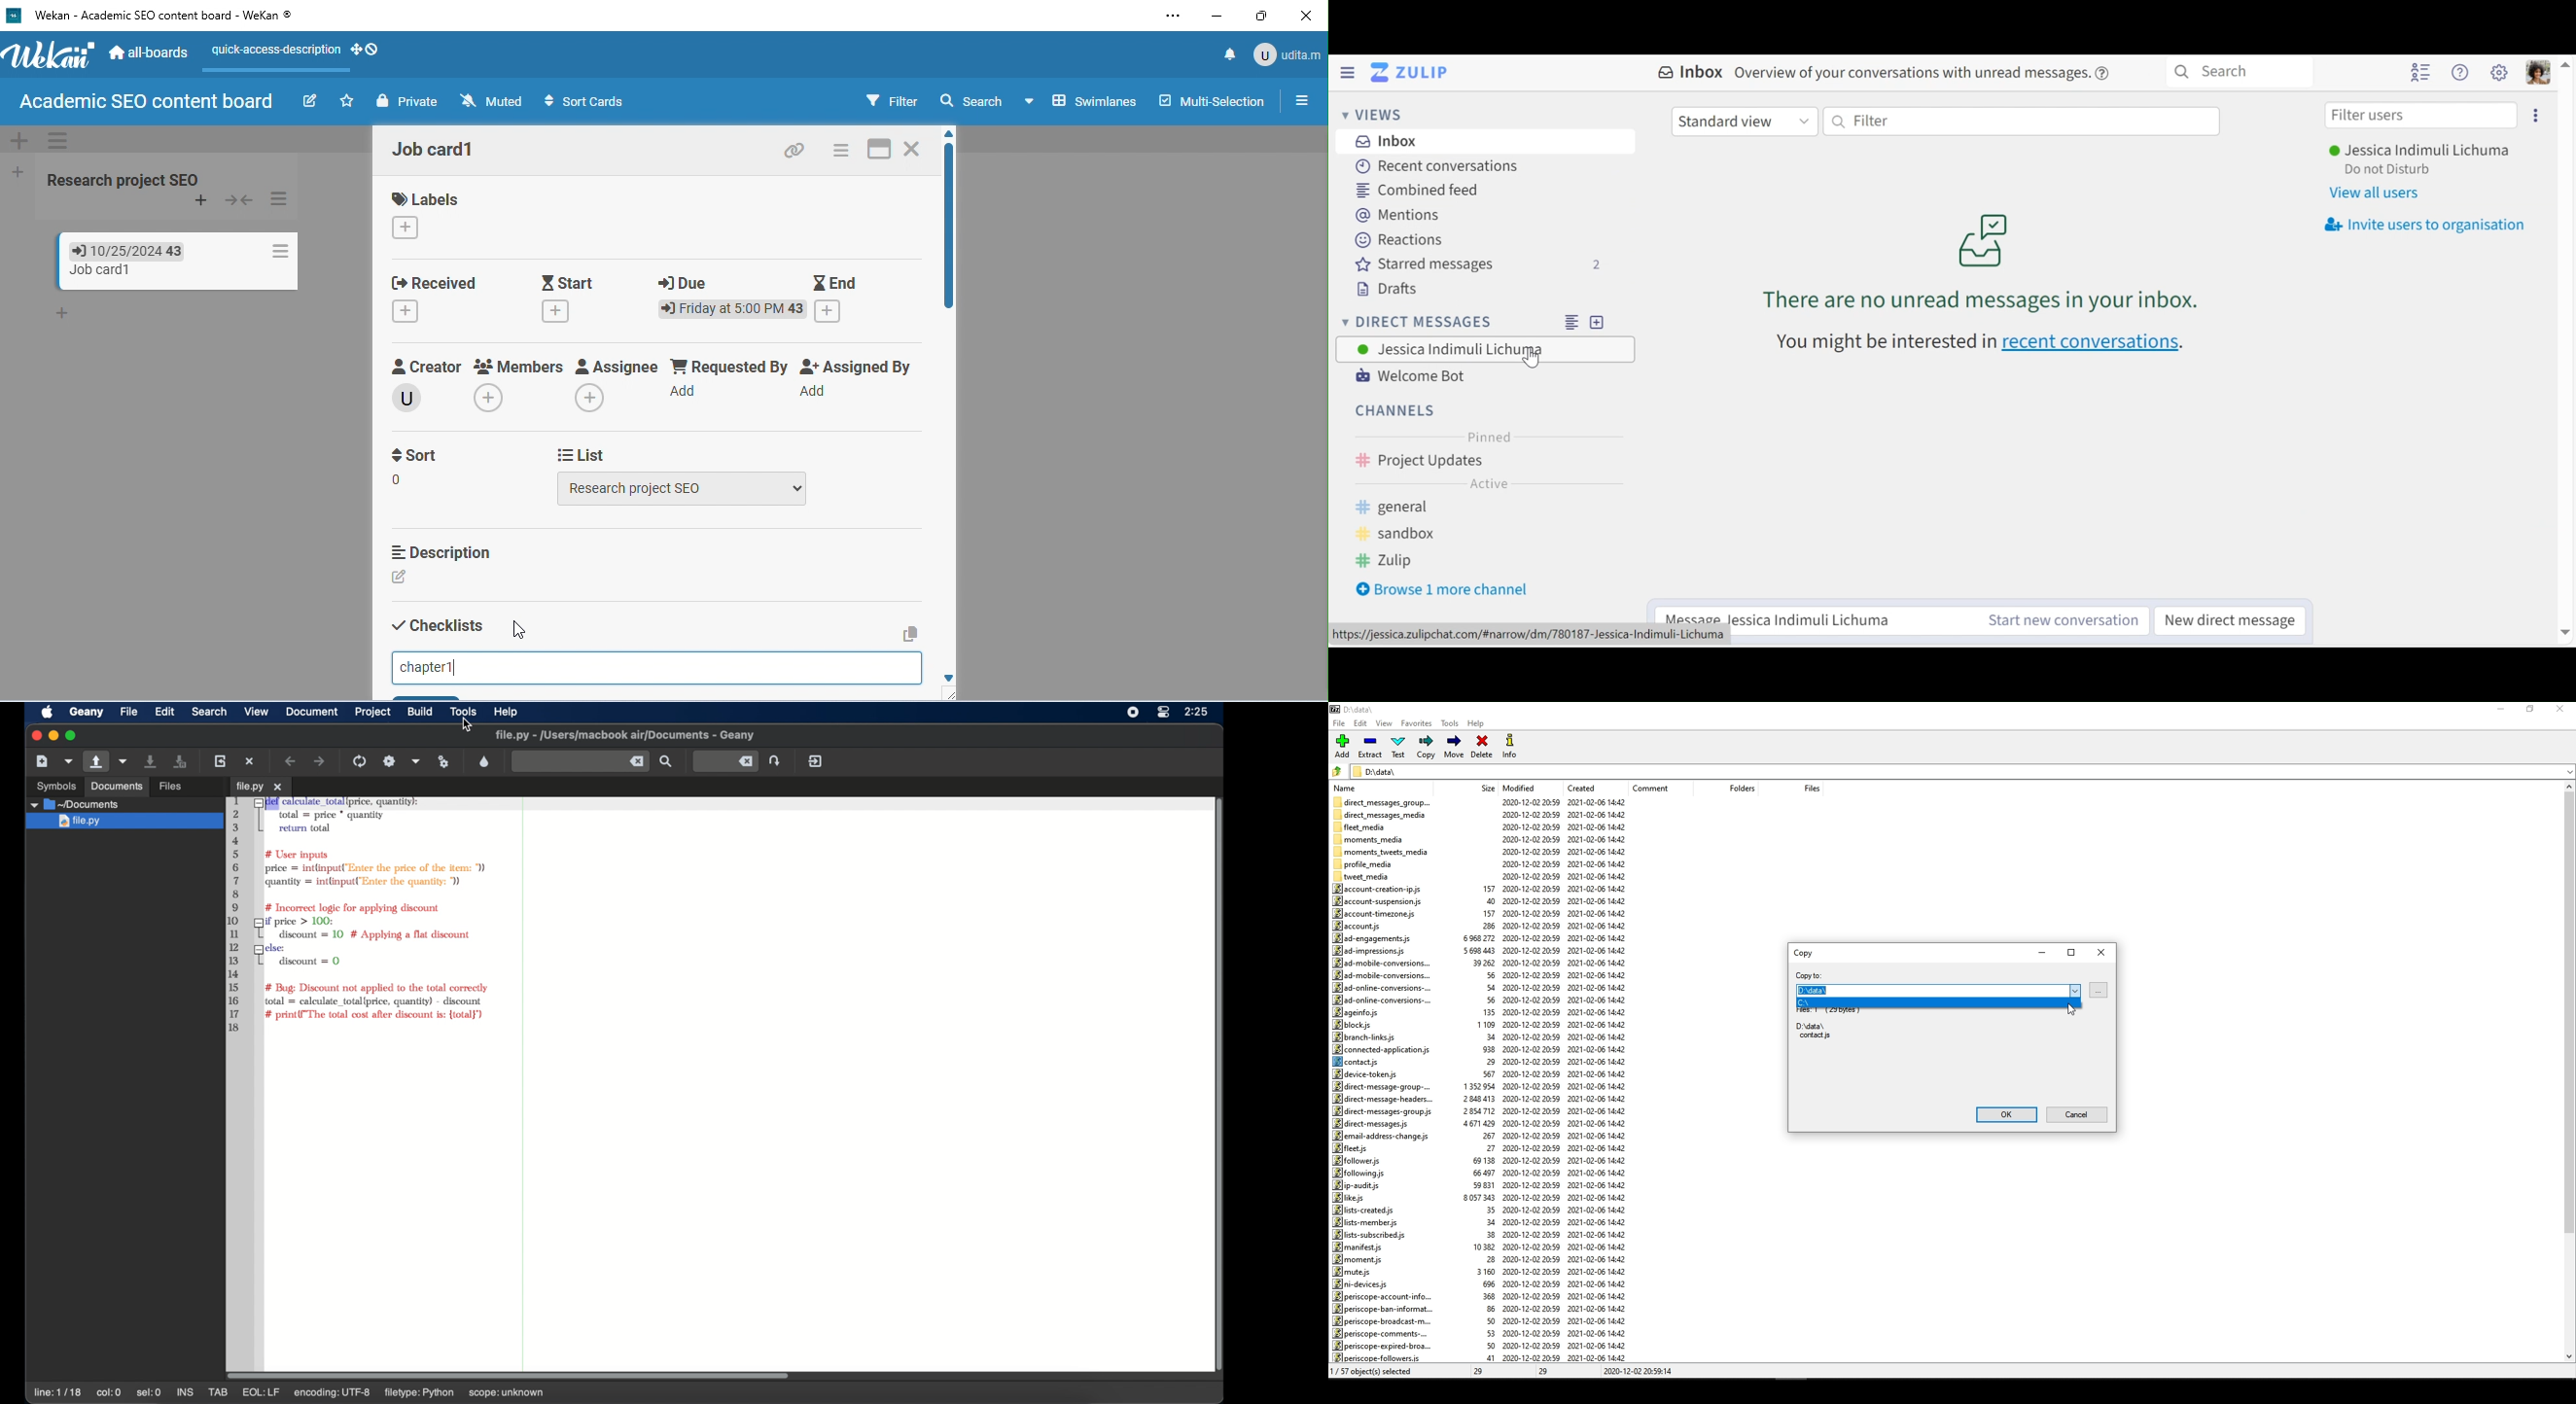 The width and height of the screenshot is (2576, 1428). Describe the element at coordinates (116, 786) in the screenshot. I see `` at that location.